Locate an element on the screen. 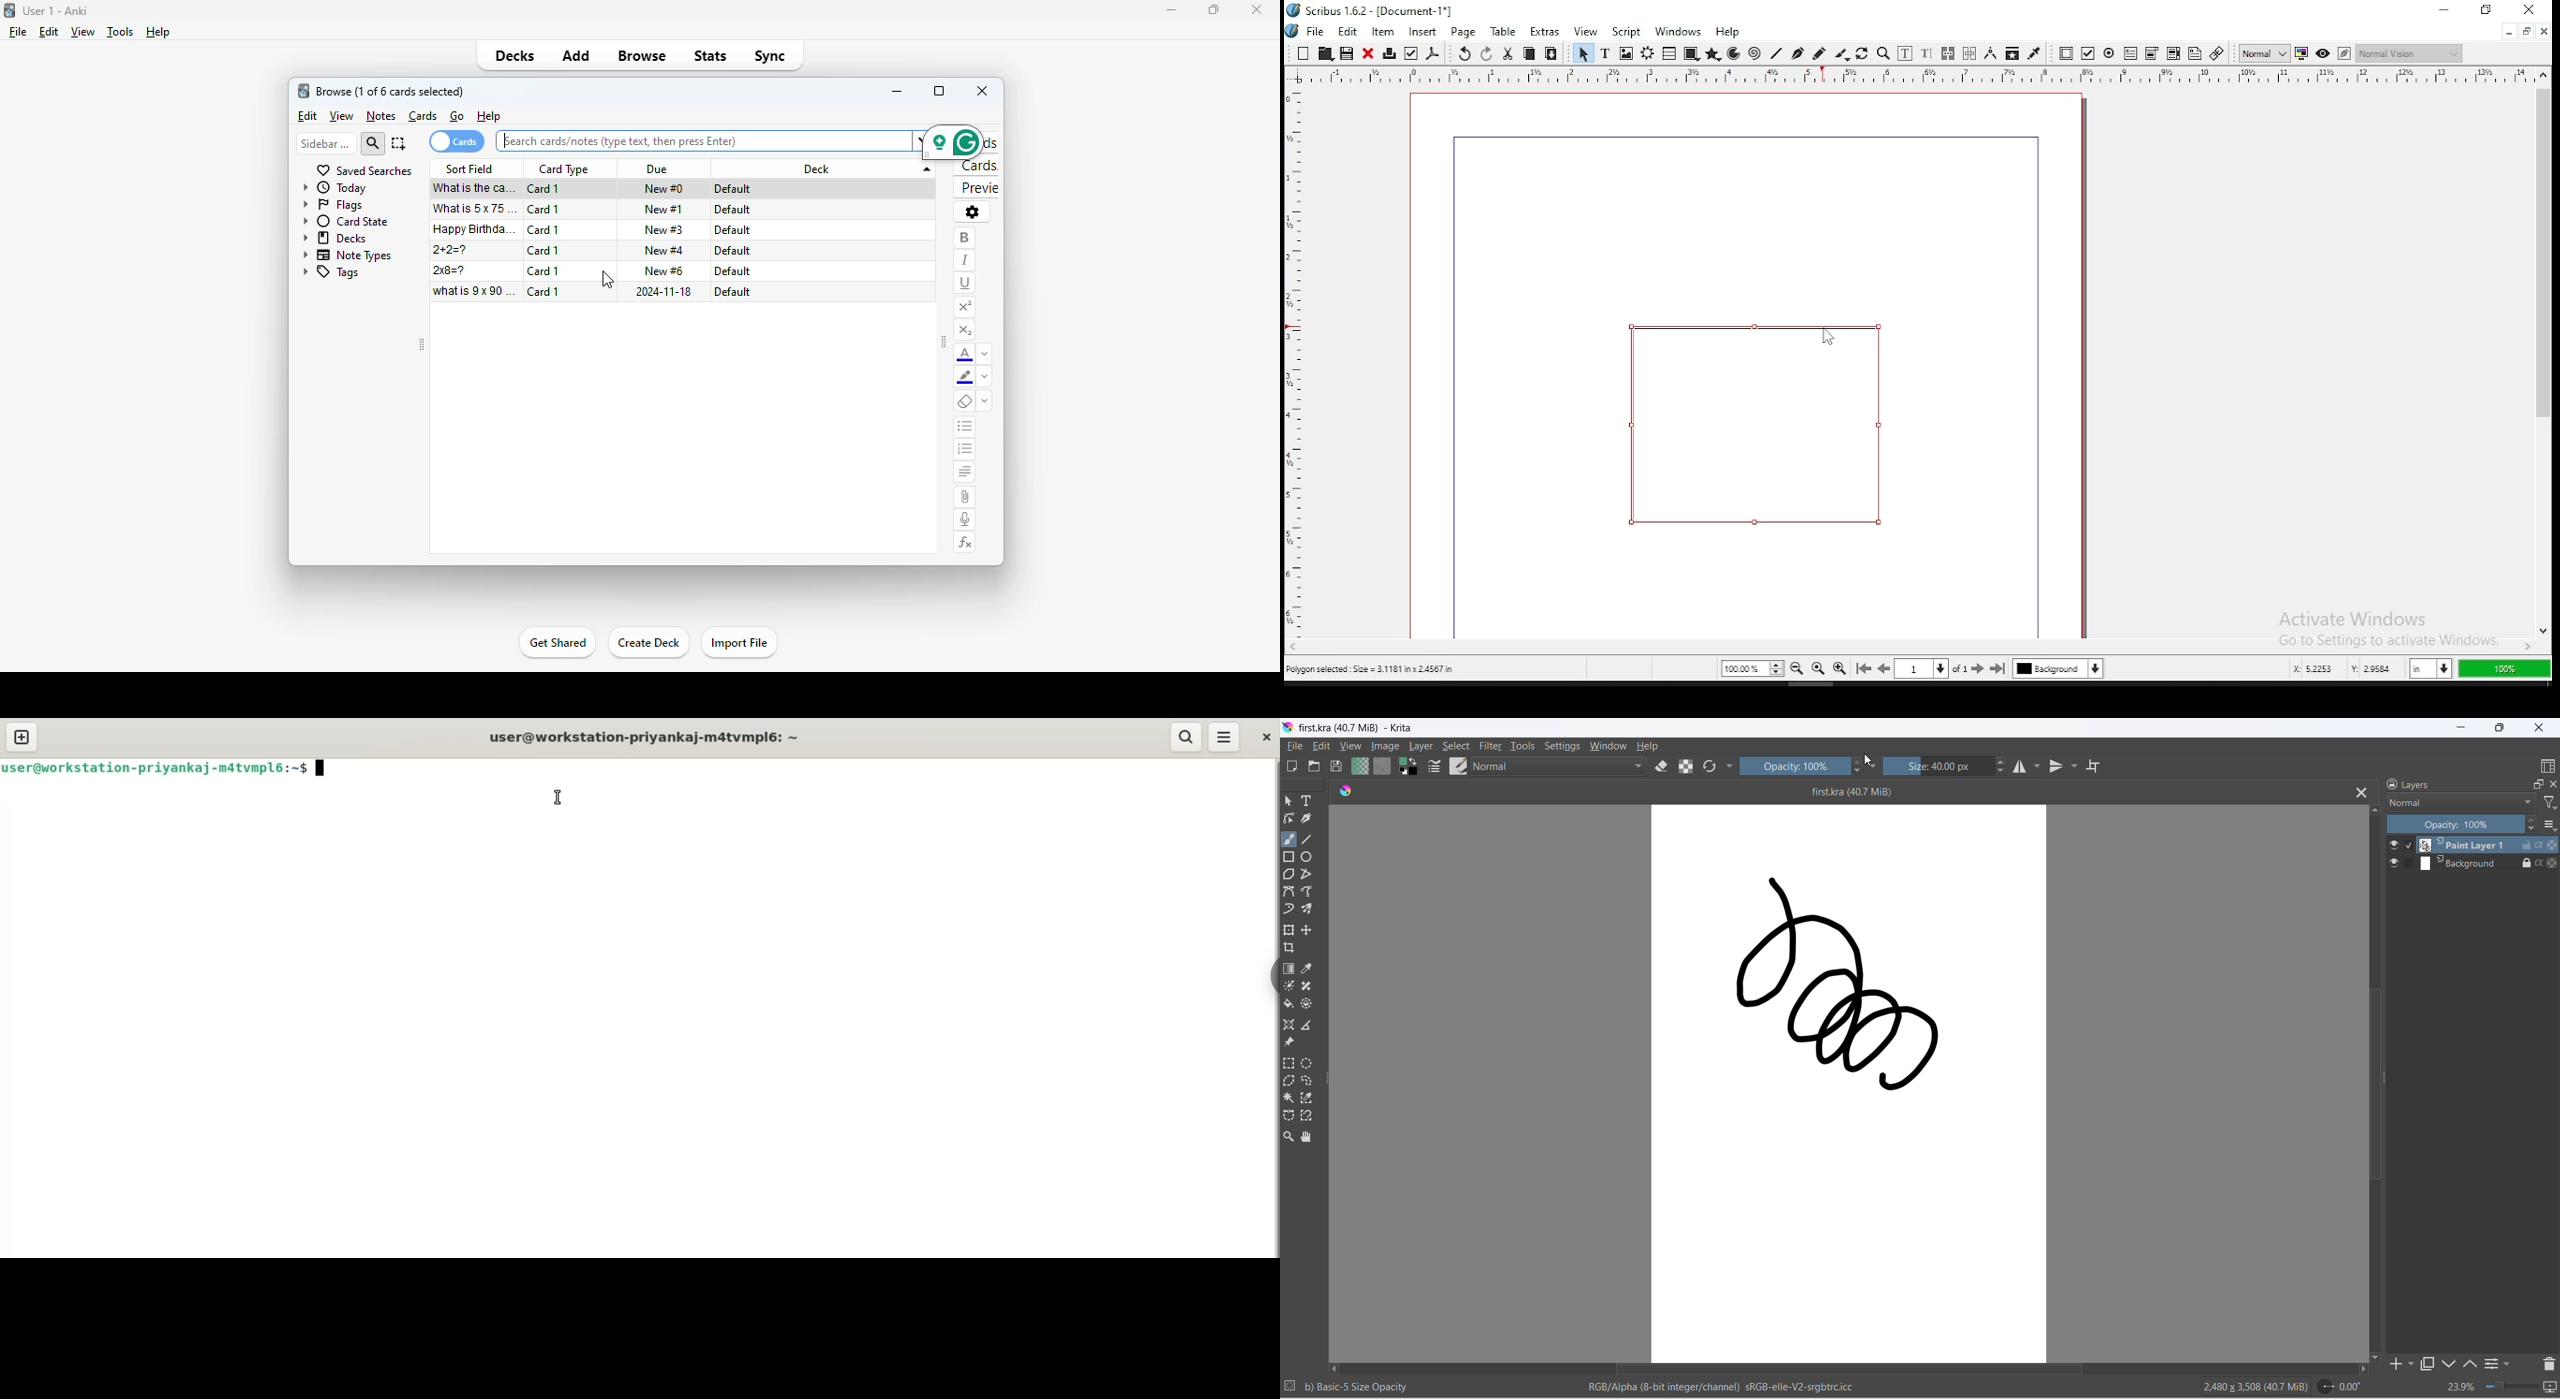 The height and width of the screenshot is (1400, 2576). cards is located at coordinates (456, 141).